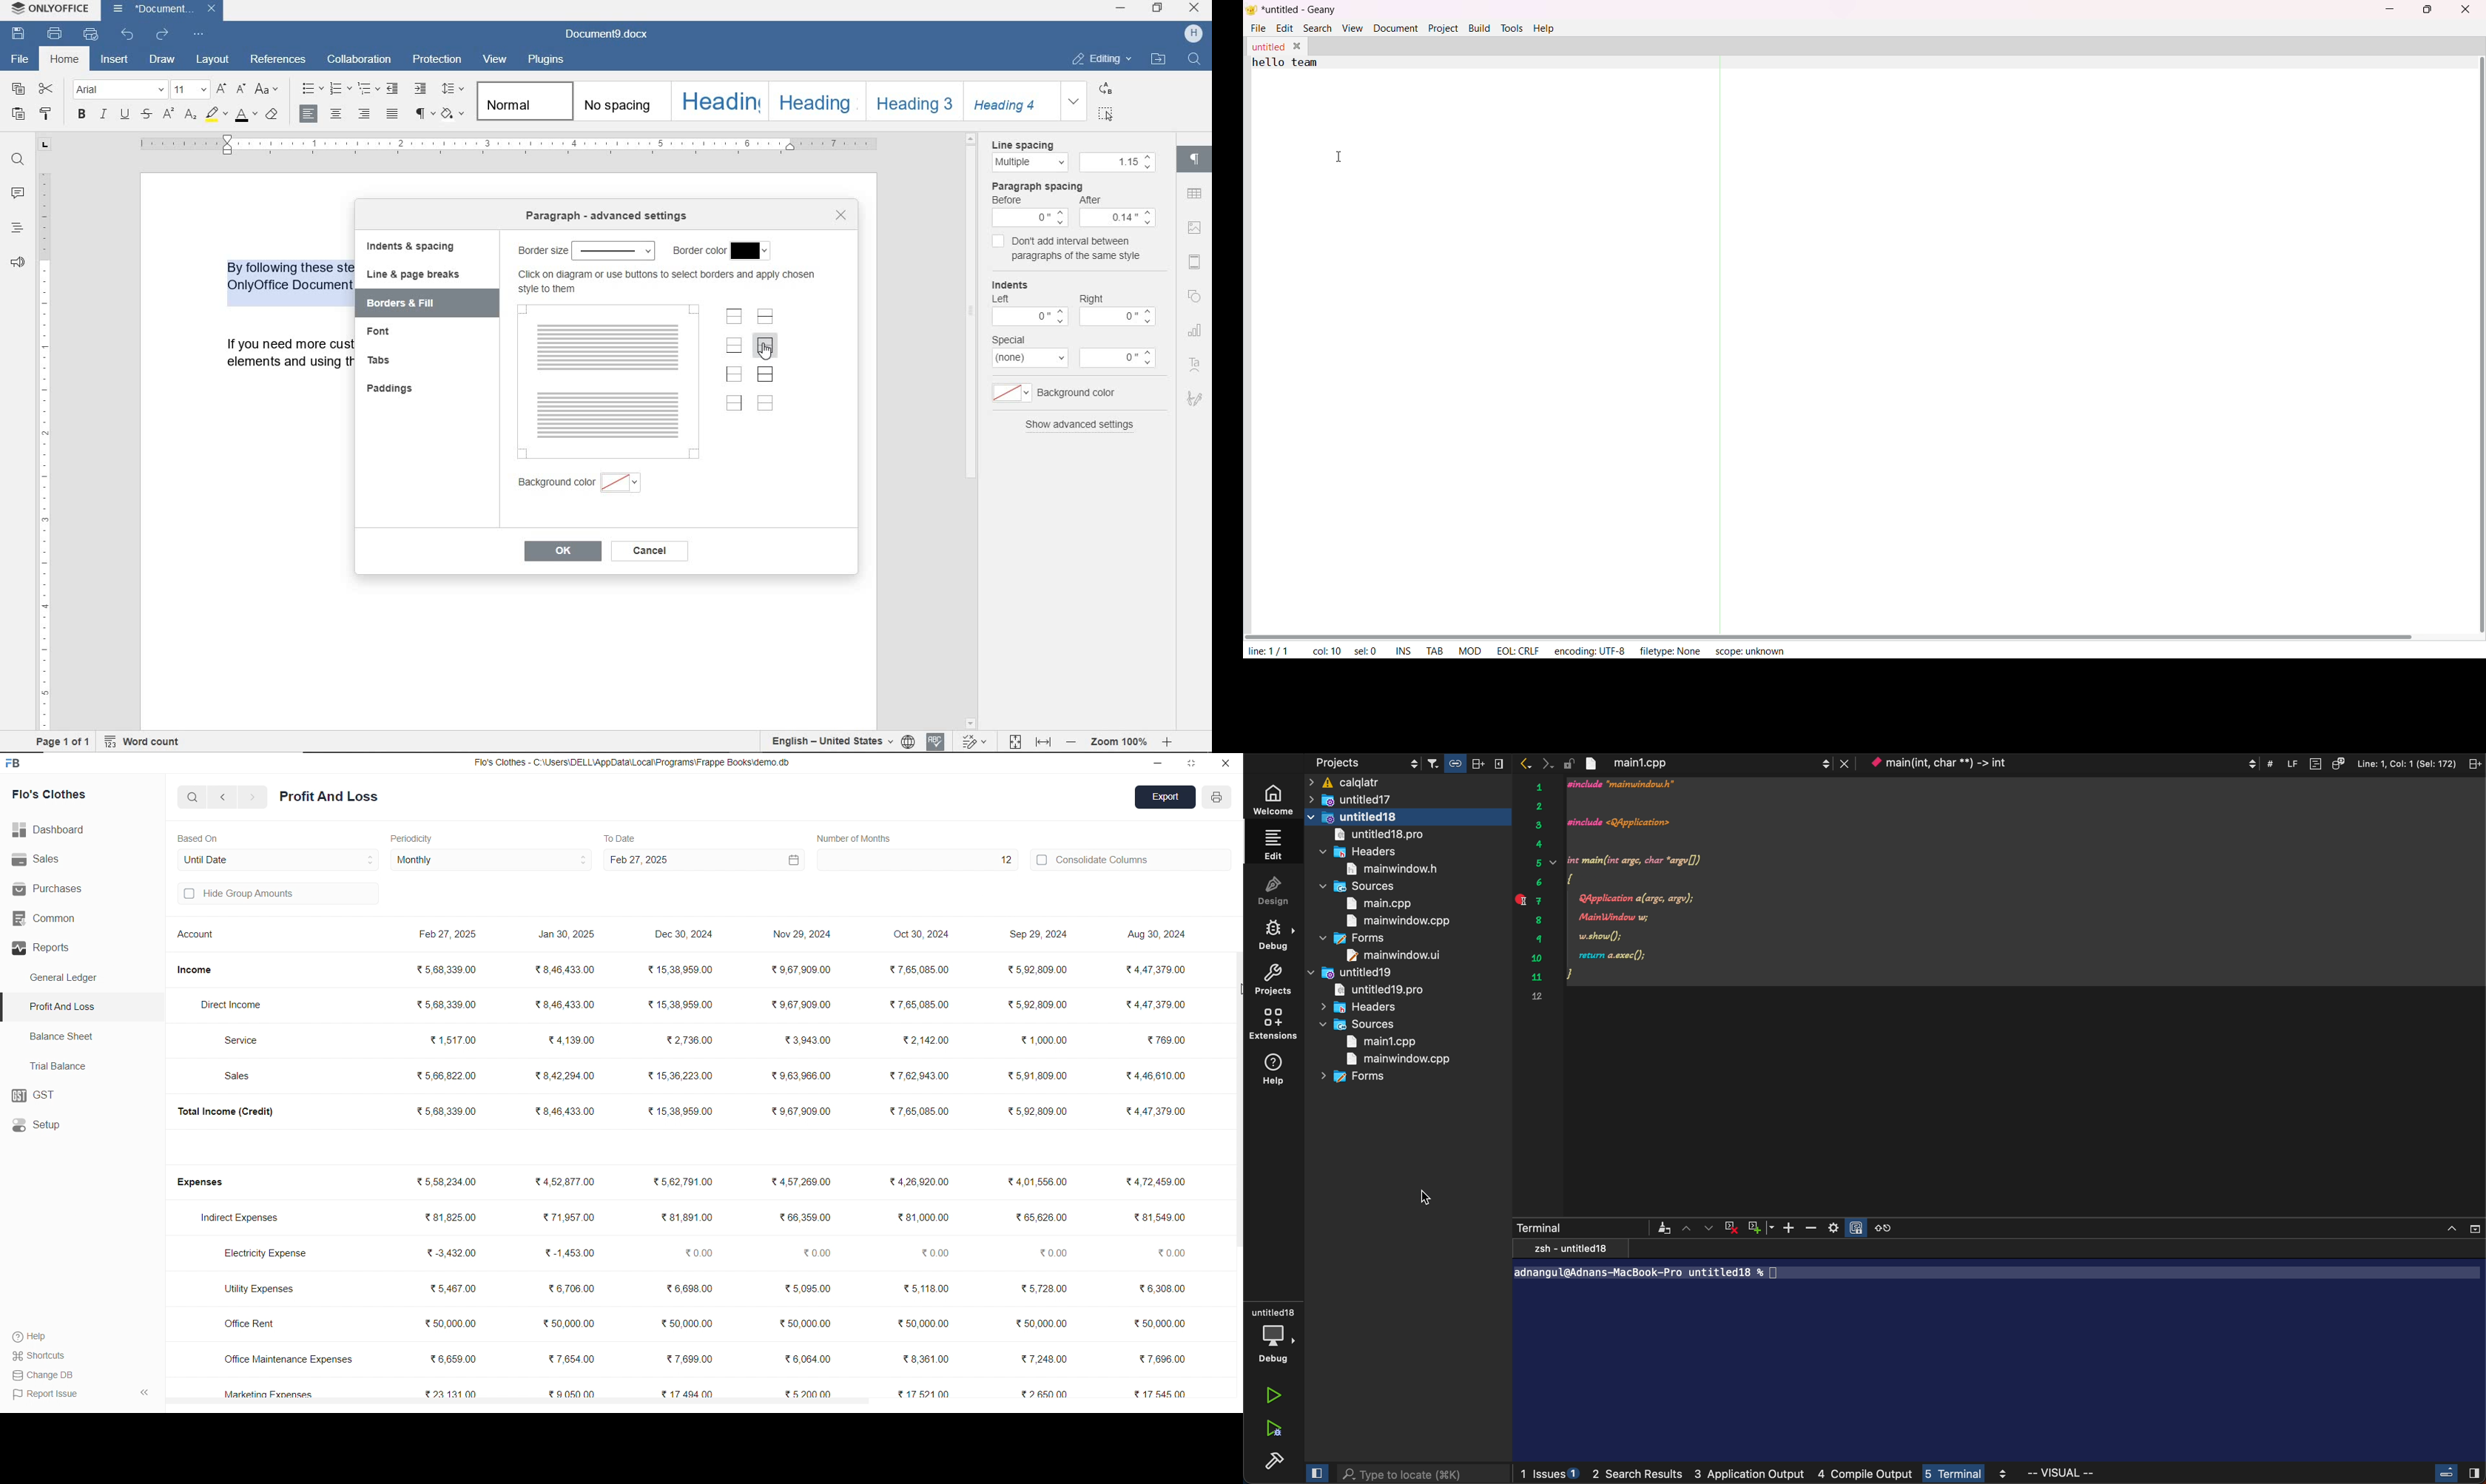 The height and width of the screenshot is (1484, 2492). Describe the element at coordinates (1477, 761) in the screenshot. I see `split horizontally` at that location.